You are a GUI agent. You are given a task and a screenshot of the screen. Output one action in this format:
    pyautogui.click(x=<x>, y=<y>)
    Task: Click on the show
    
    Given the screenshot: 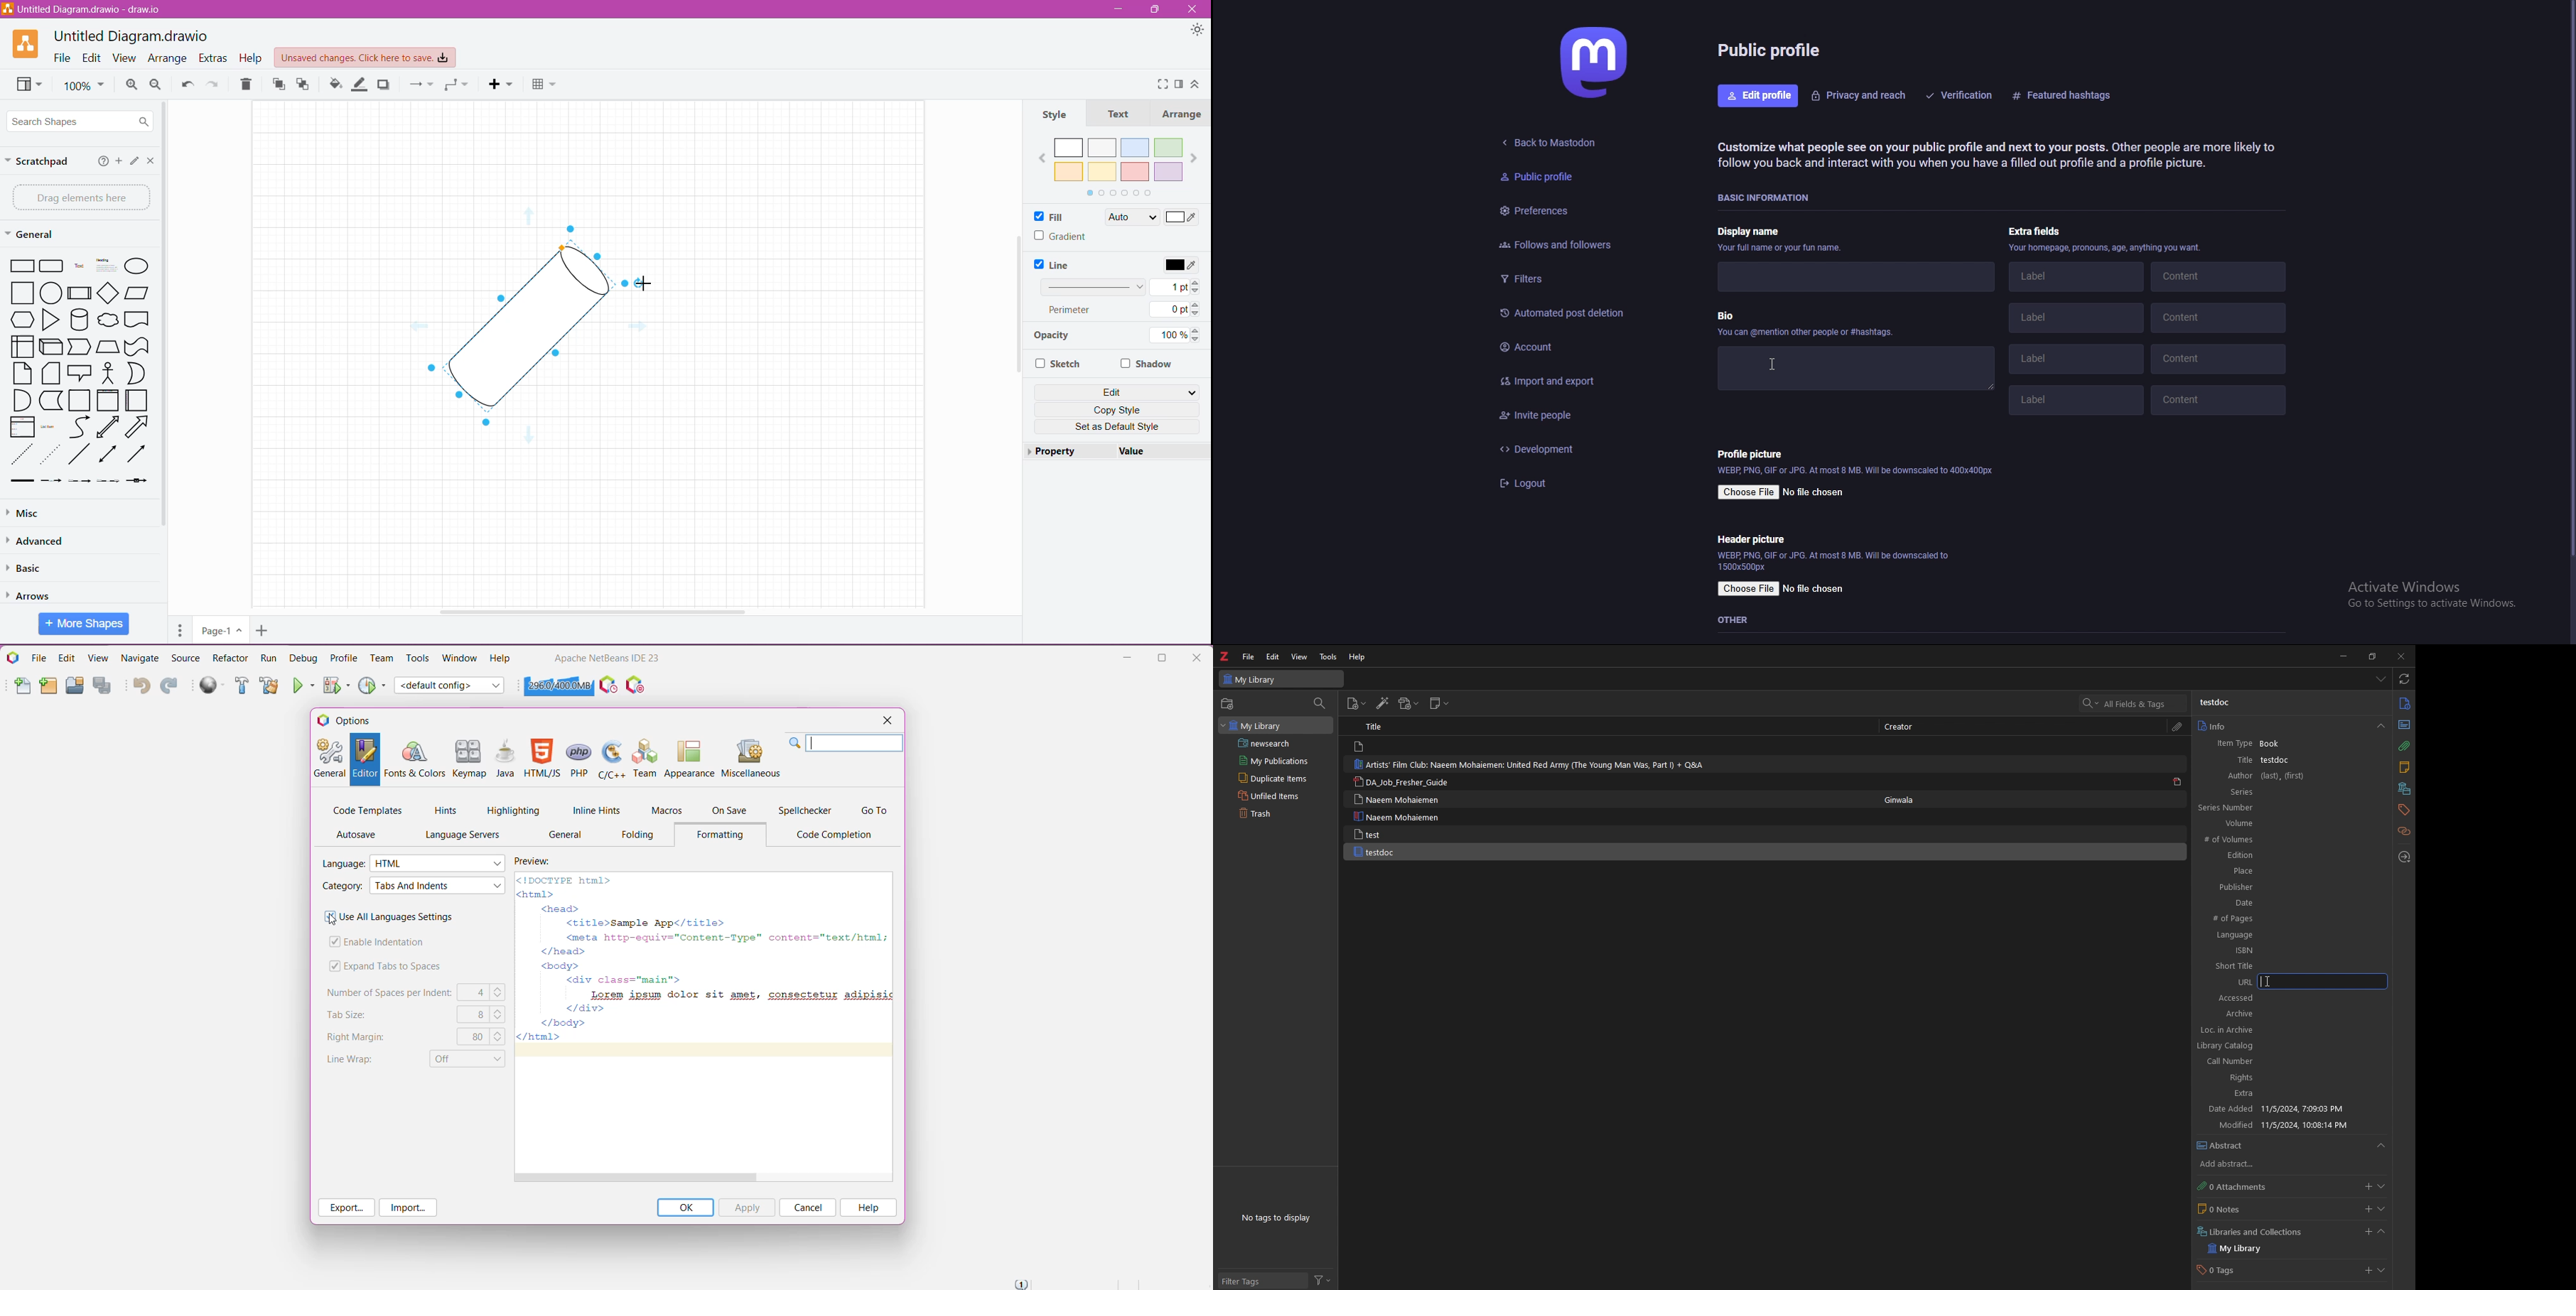 What is the action you would take?
    pyautogui.click(x=2383, y=1270)
    